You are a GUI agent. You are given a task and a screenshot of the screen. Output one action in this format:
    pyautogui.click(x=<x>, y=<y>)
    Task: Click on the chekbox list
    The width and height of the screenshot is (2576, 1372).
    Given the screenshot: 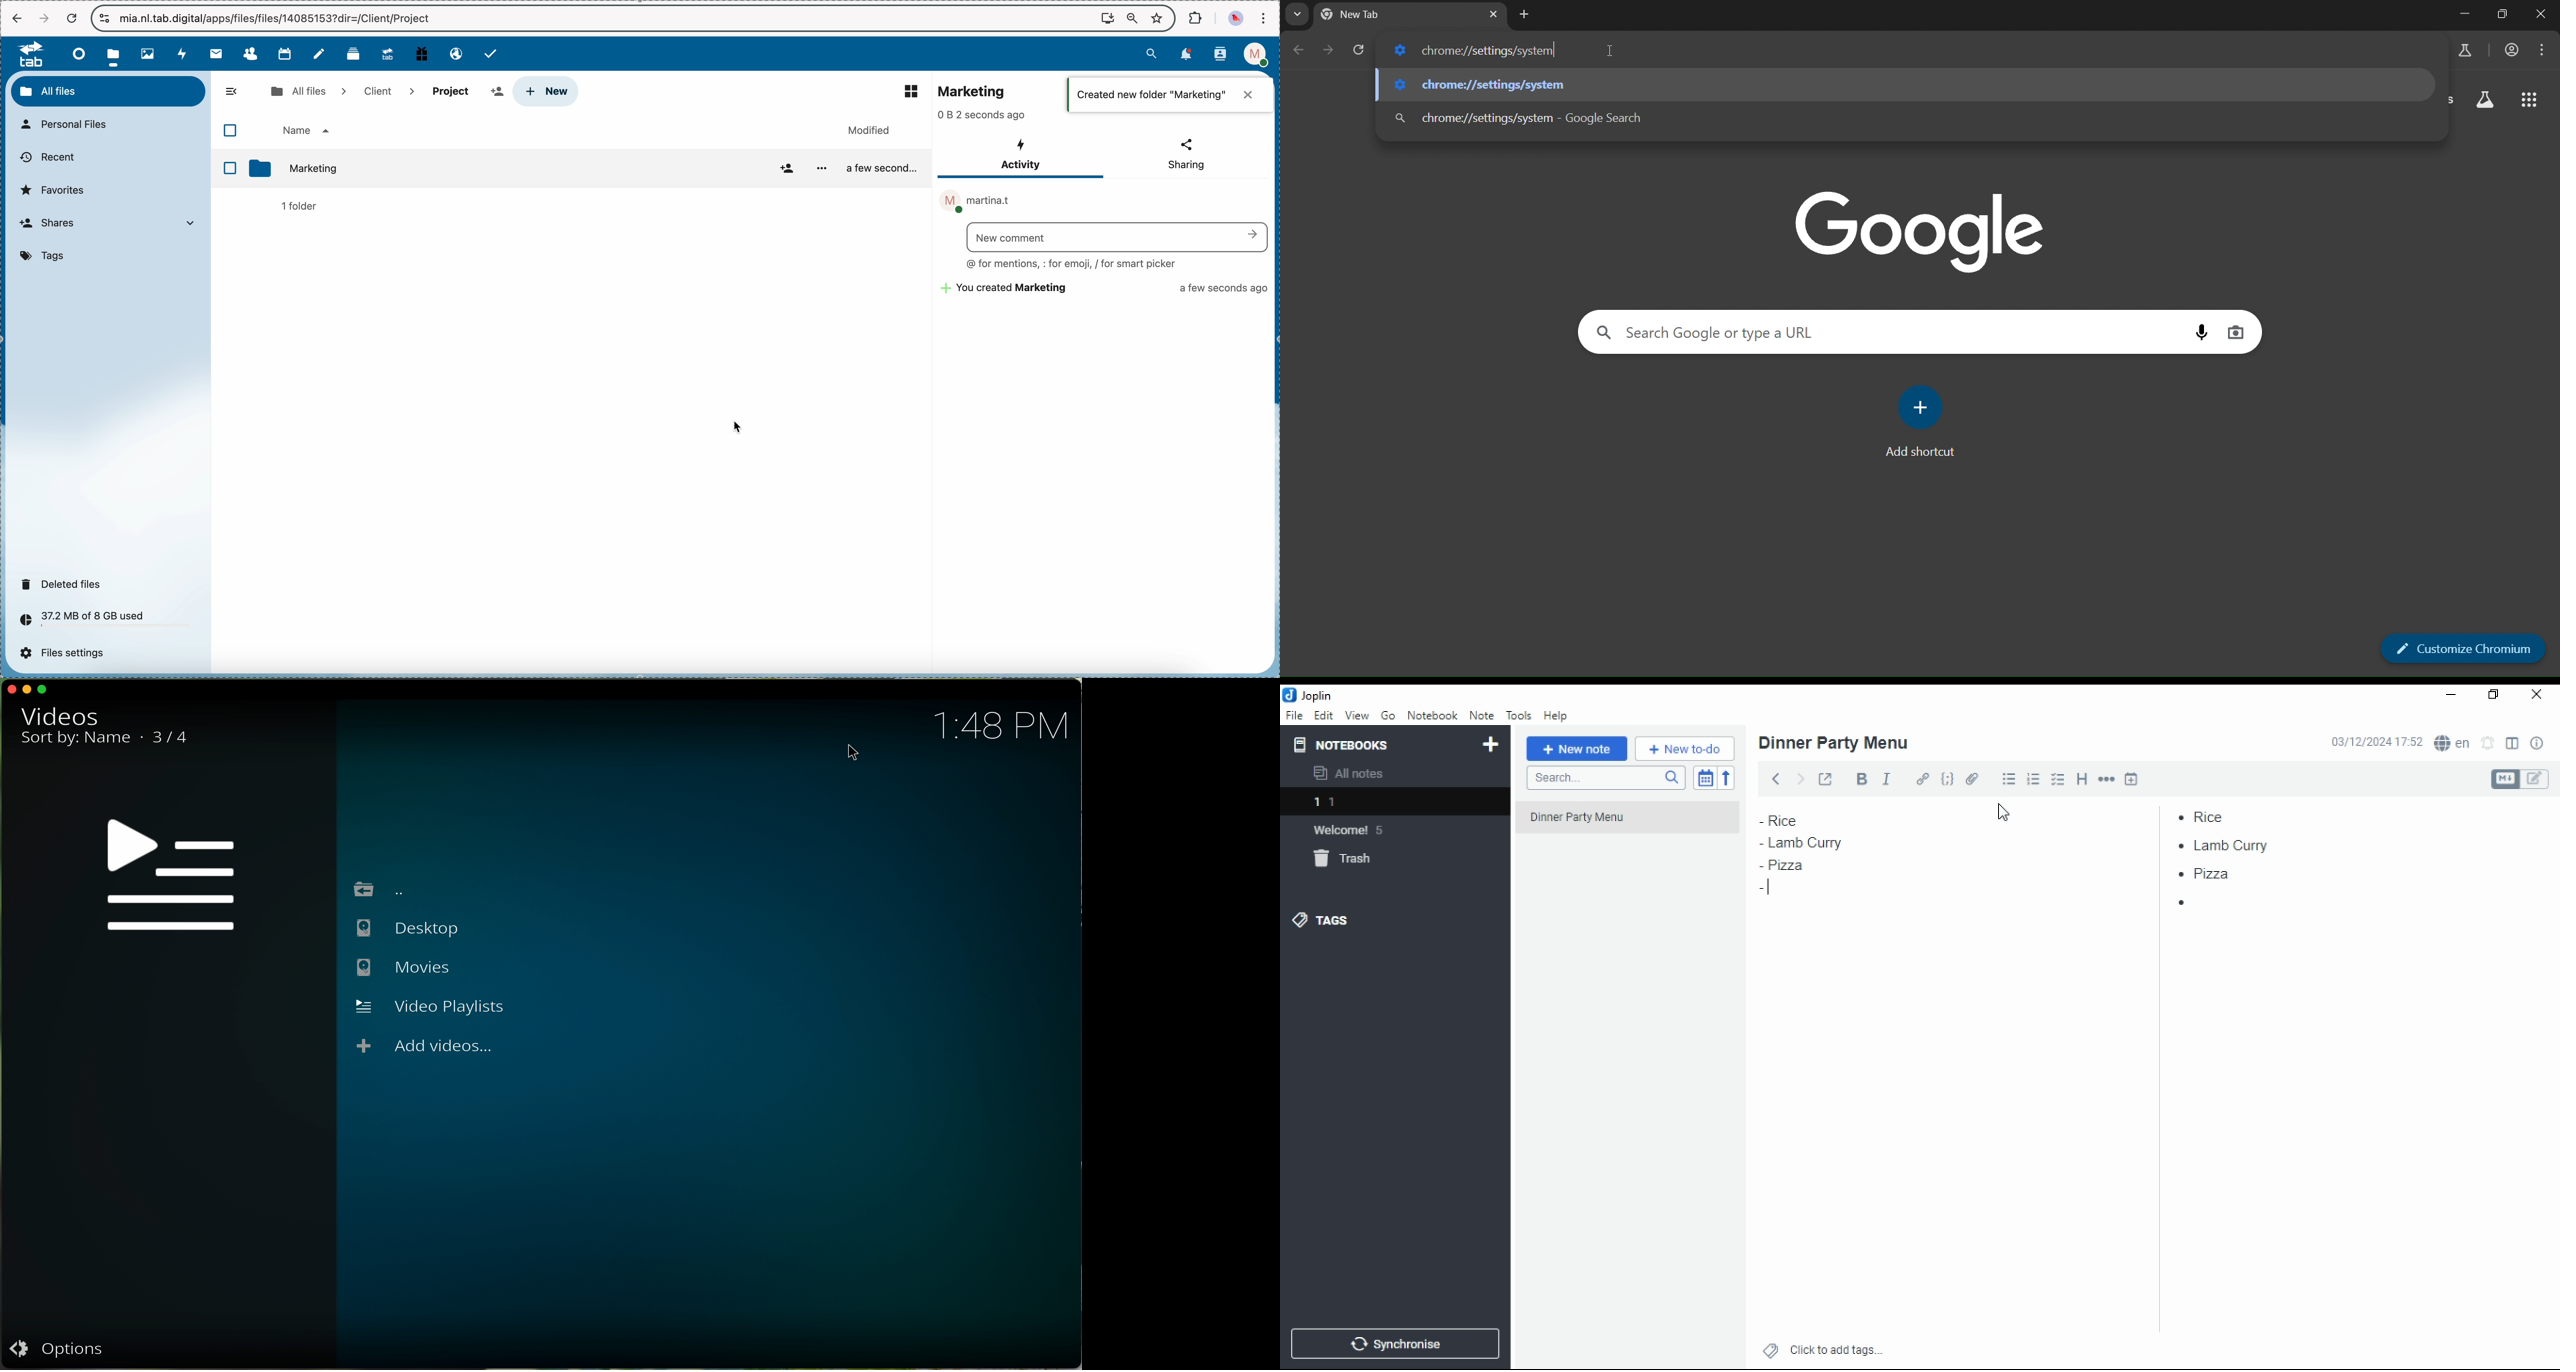 What is the action you would take?
    pyautogui.click(x=2059, y=780)
    